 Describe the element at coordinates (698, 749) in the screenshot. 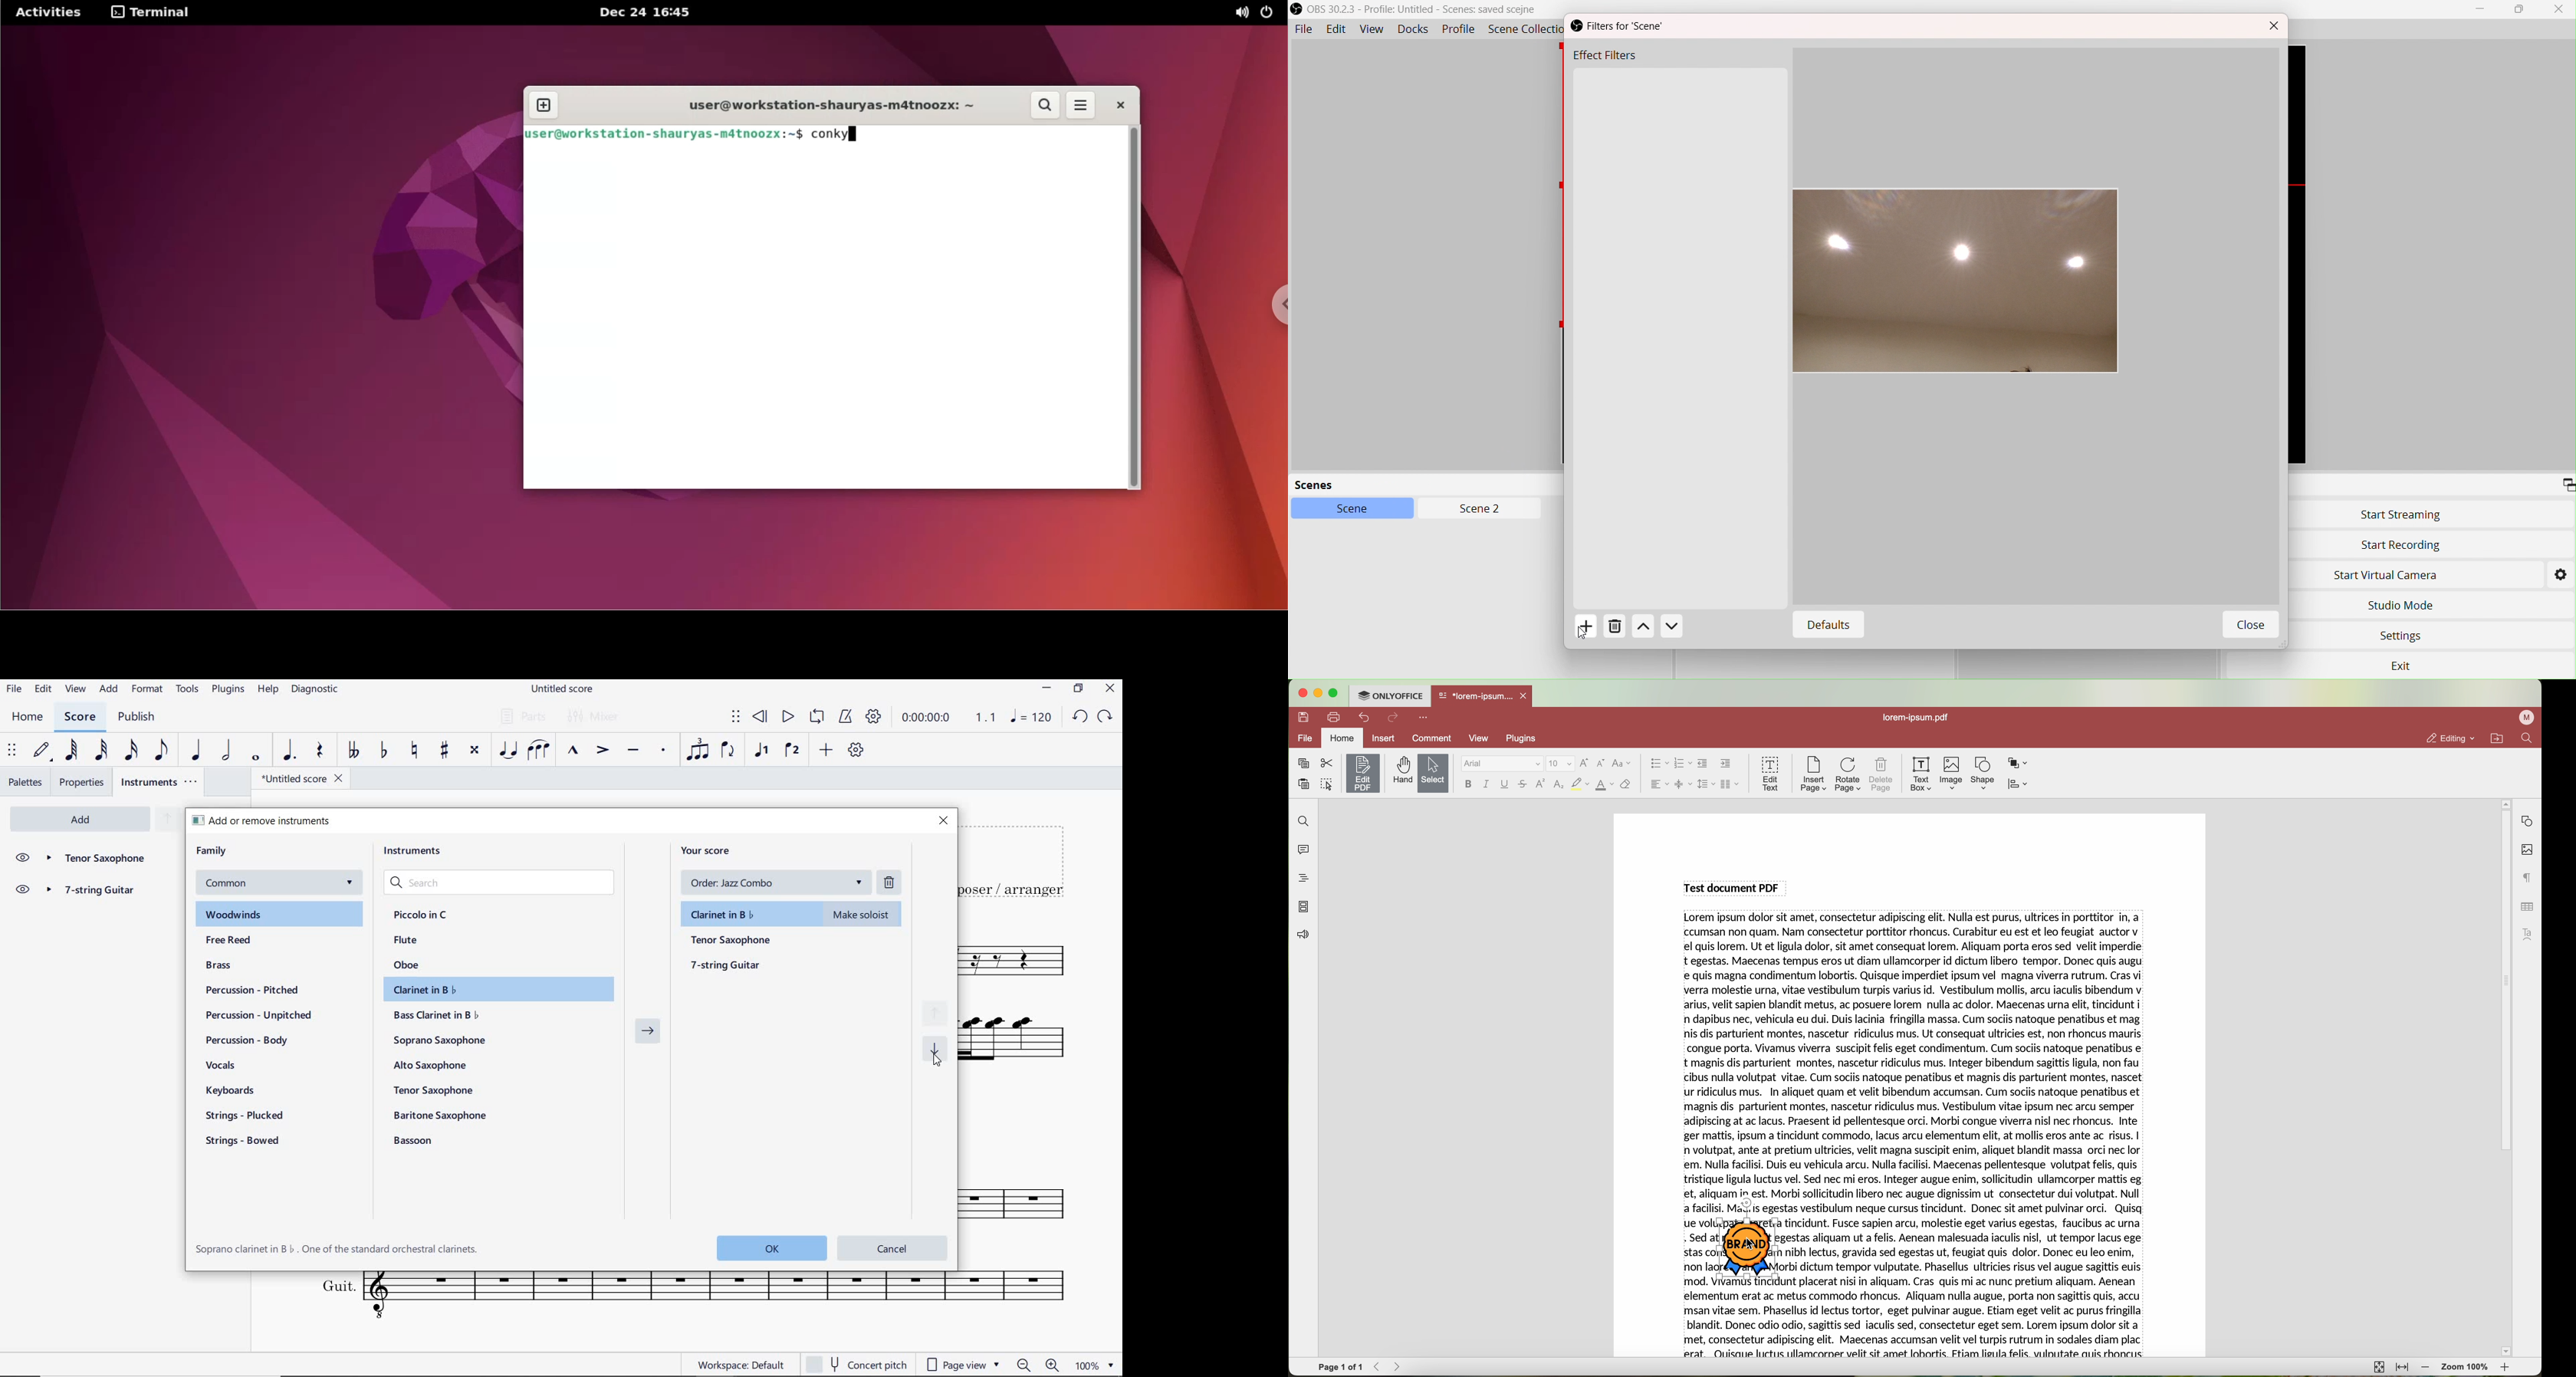

I see `TUPLET` at that location.